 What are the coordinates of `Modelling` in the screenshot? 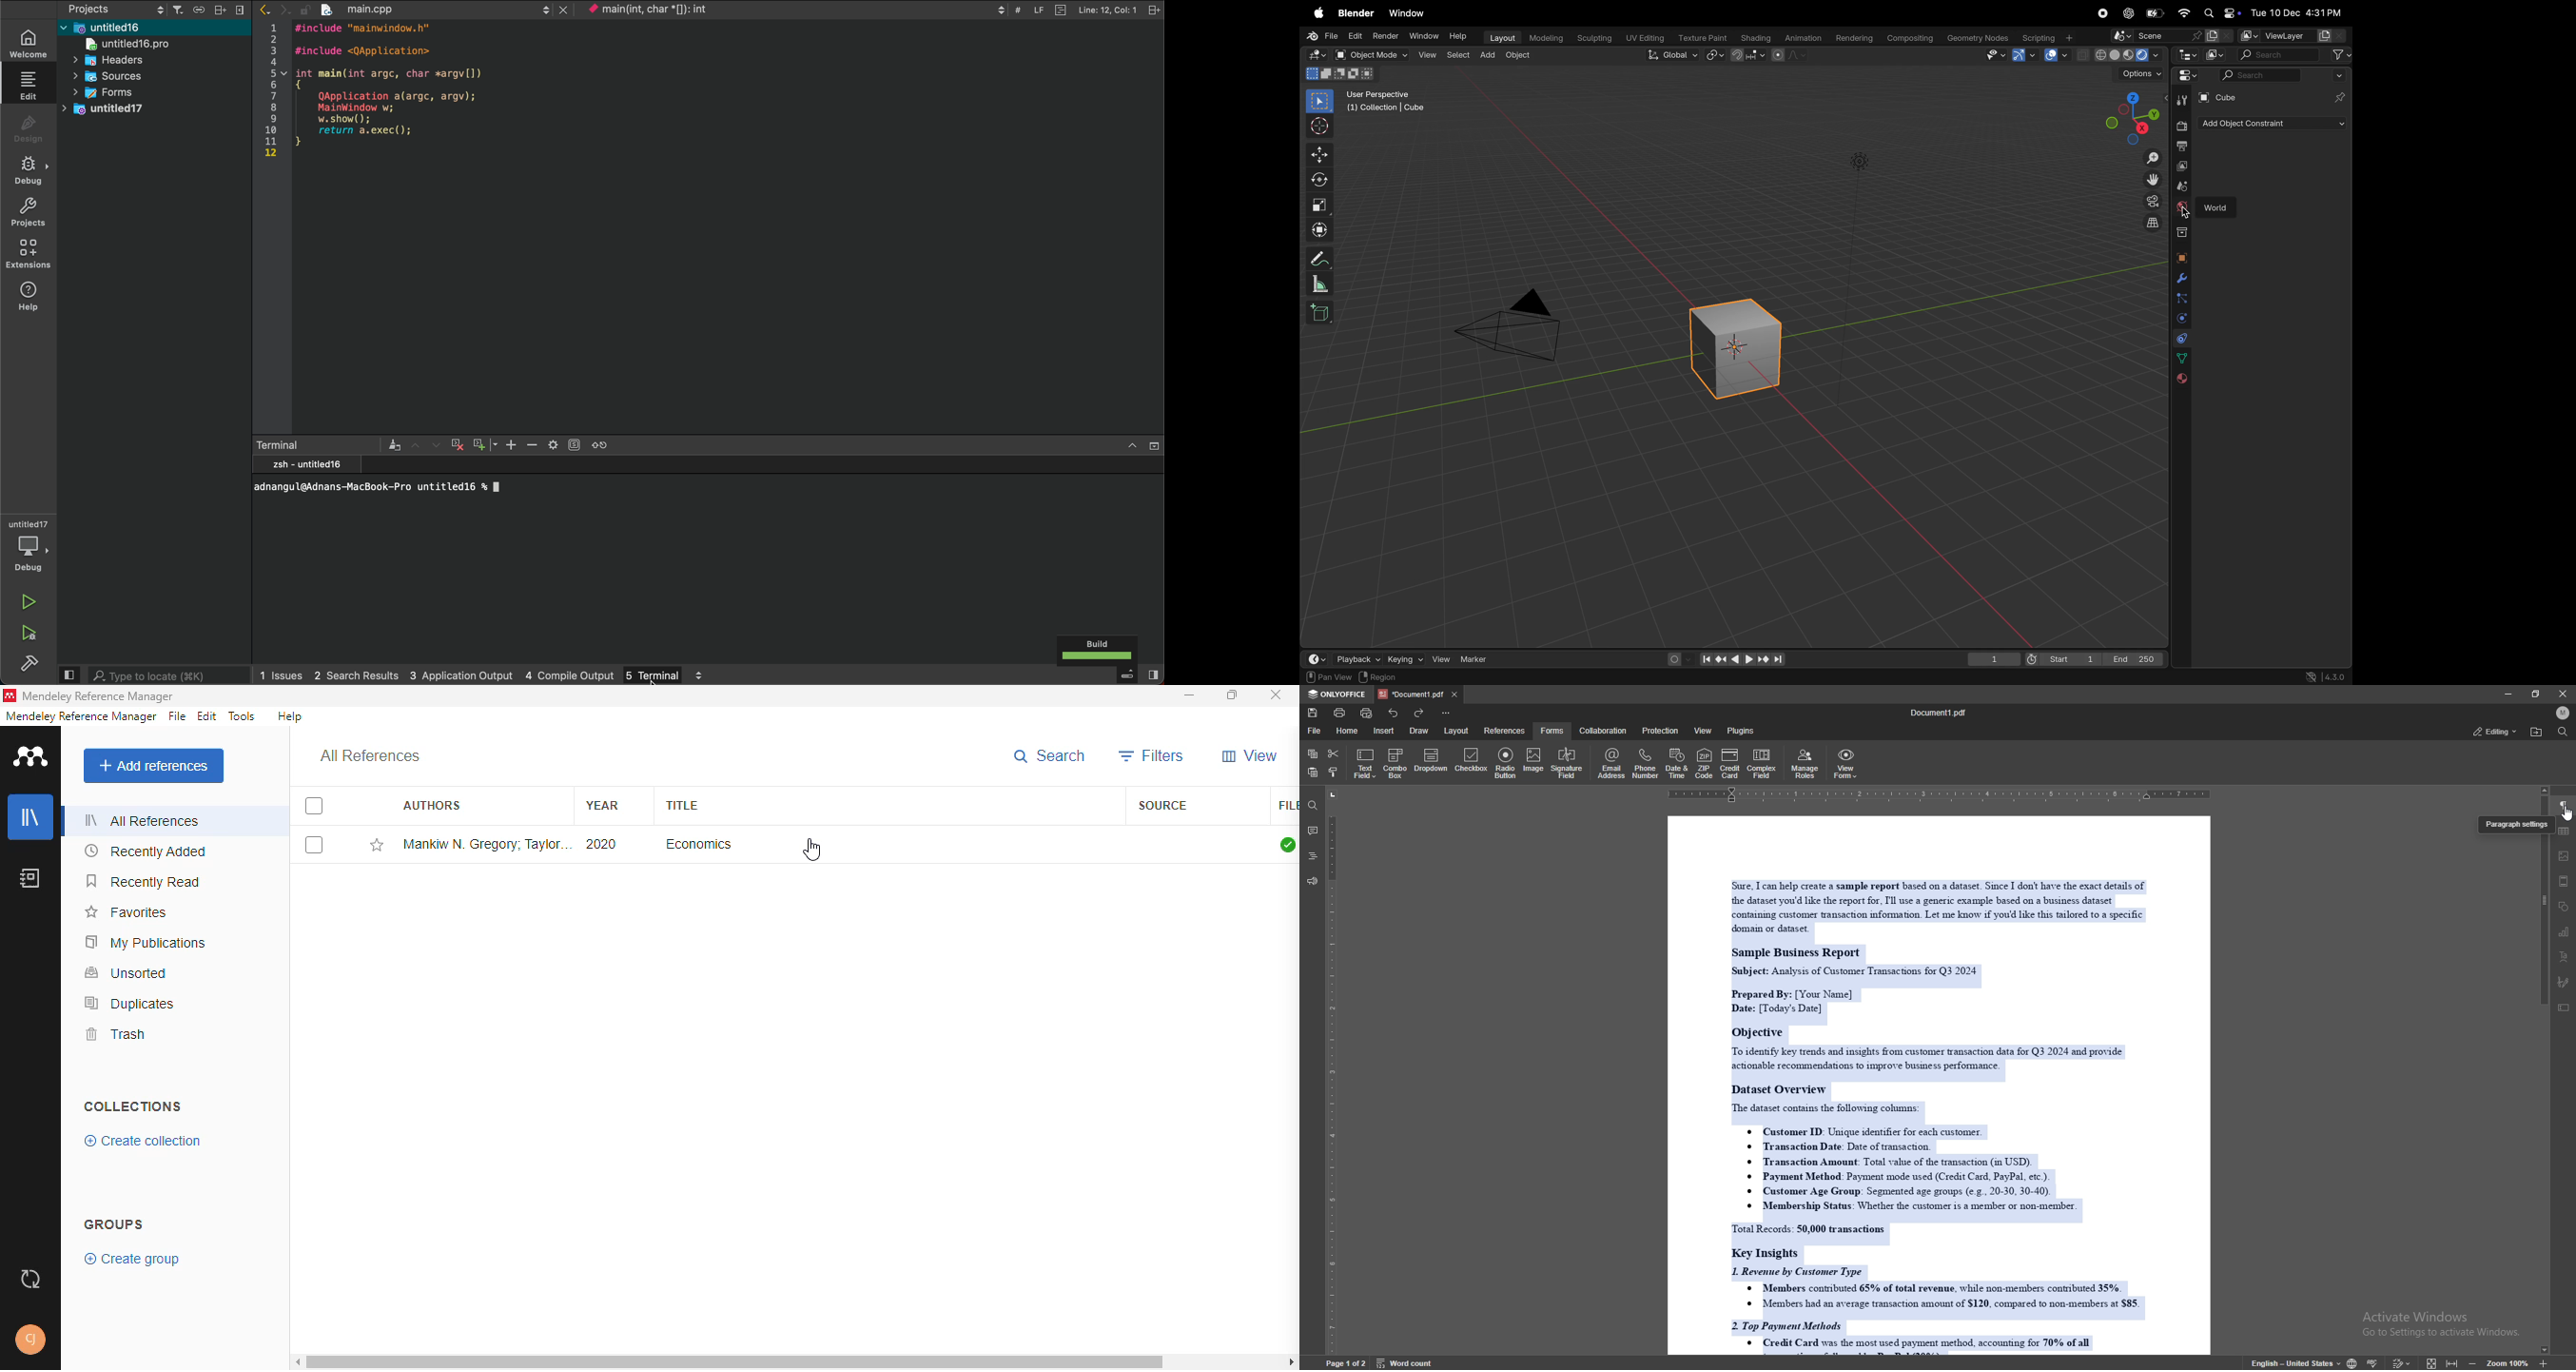 It's located at (1543, 38).